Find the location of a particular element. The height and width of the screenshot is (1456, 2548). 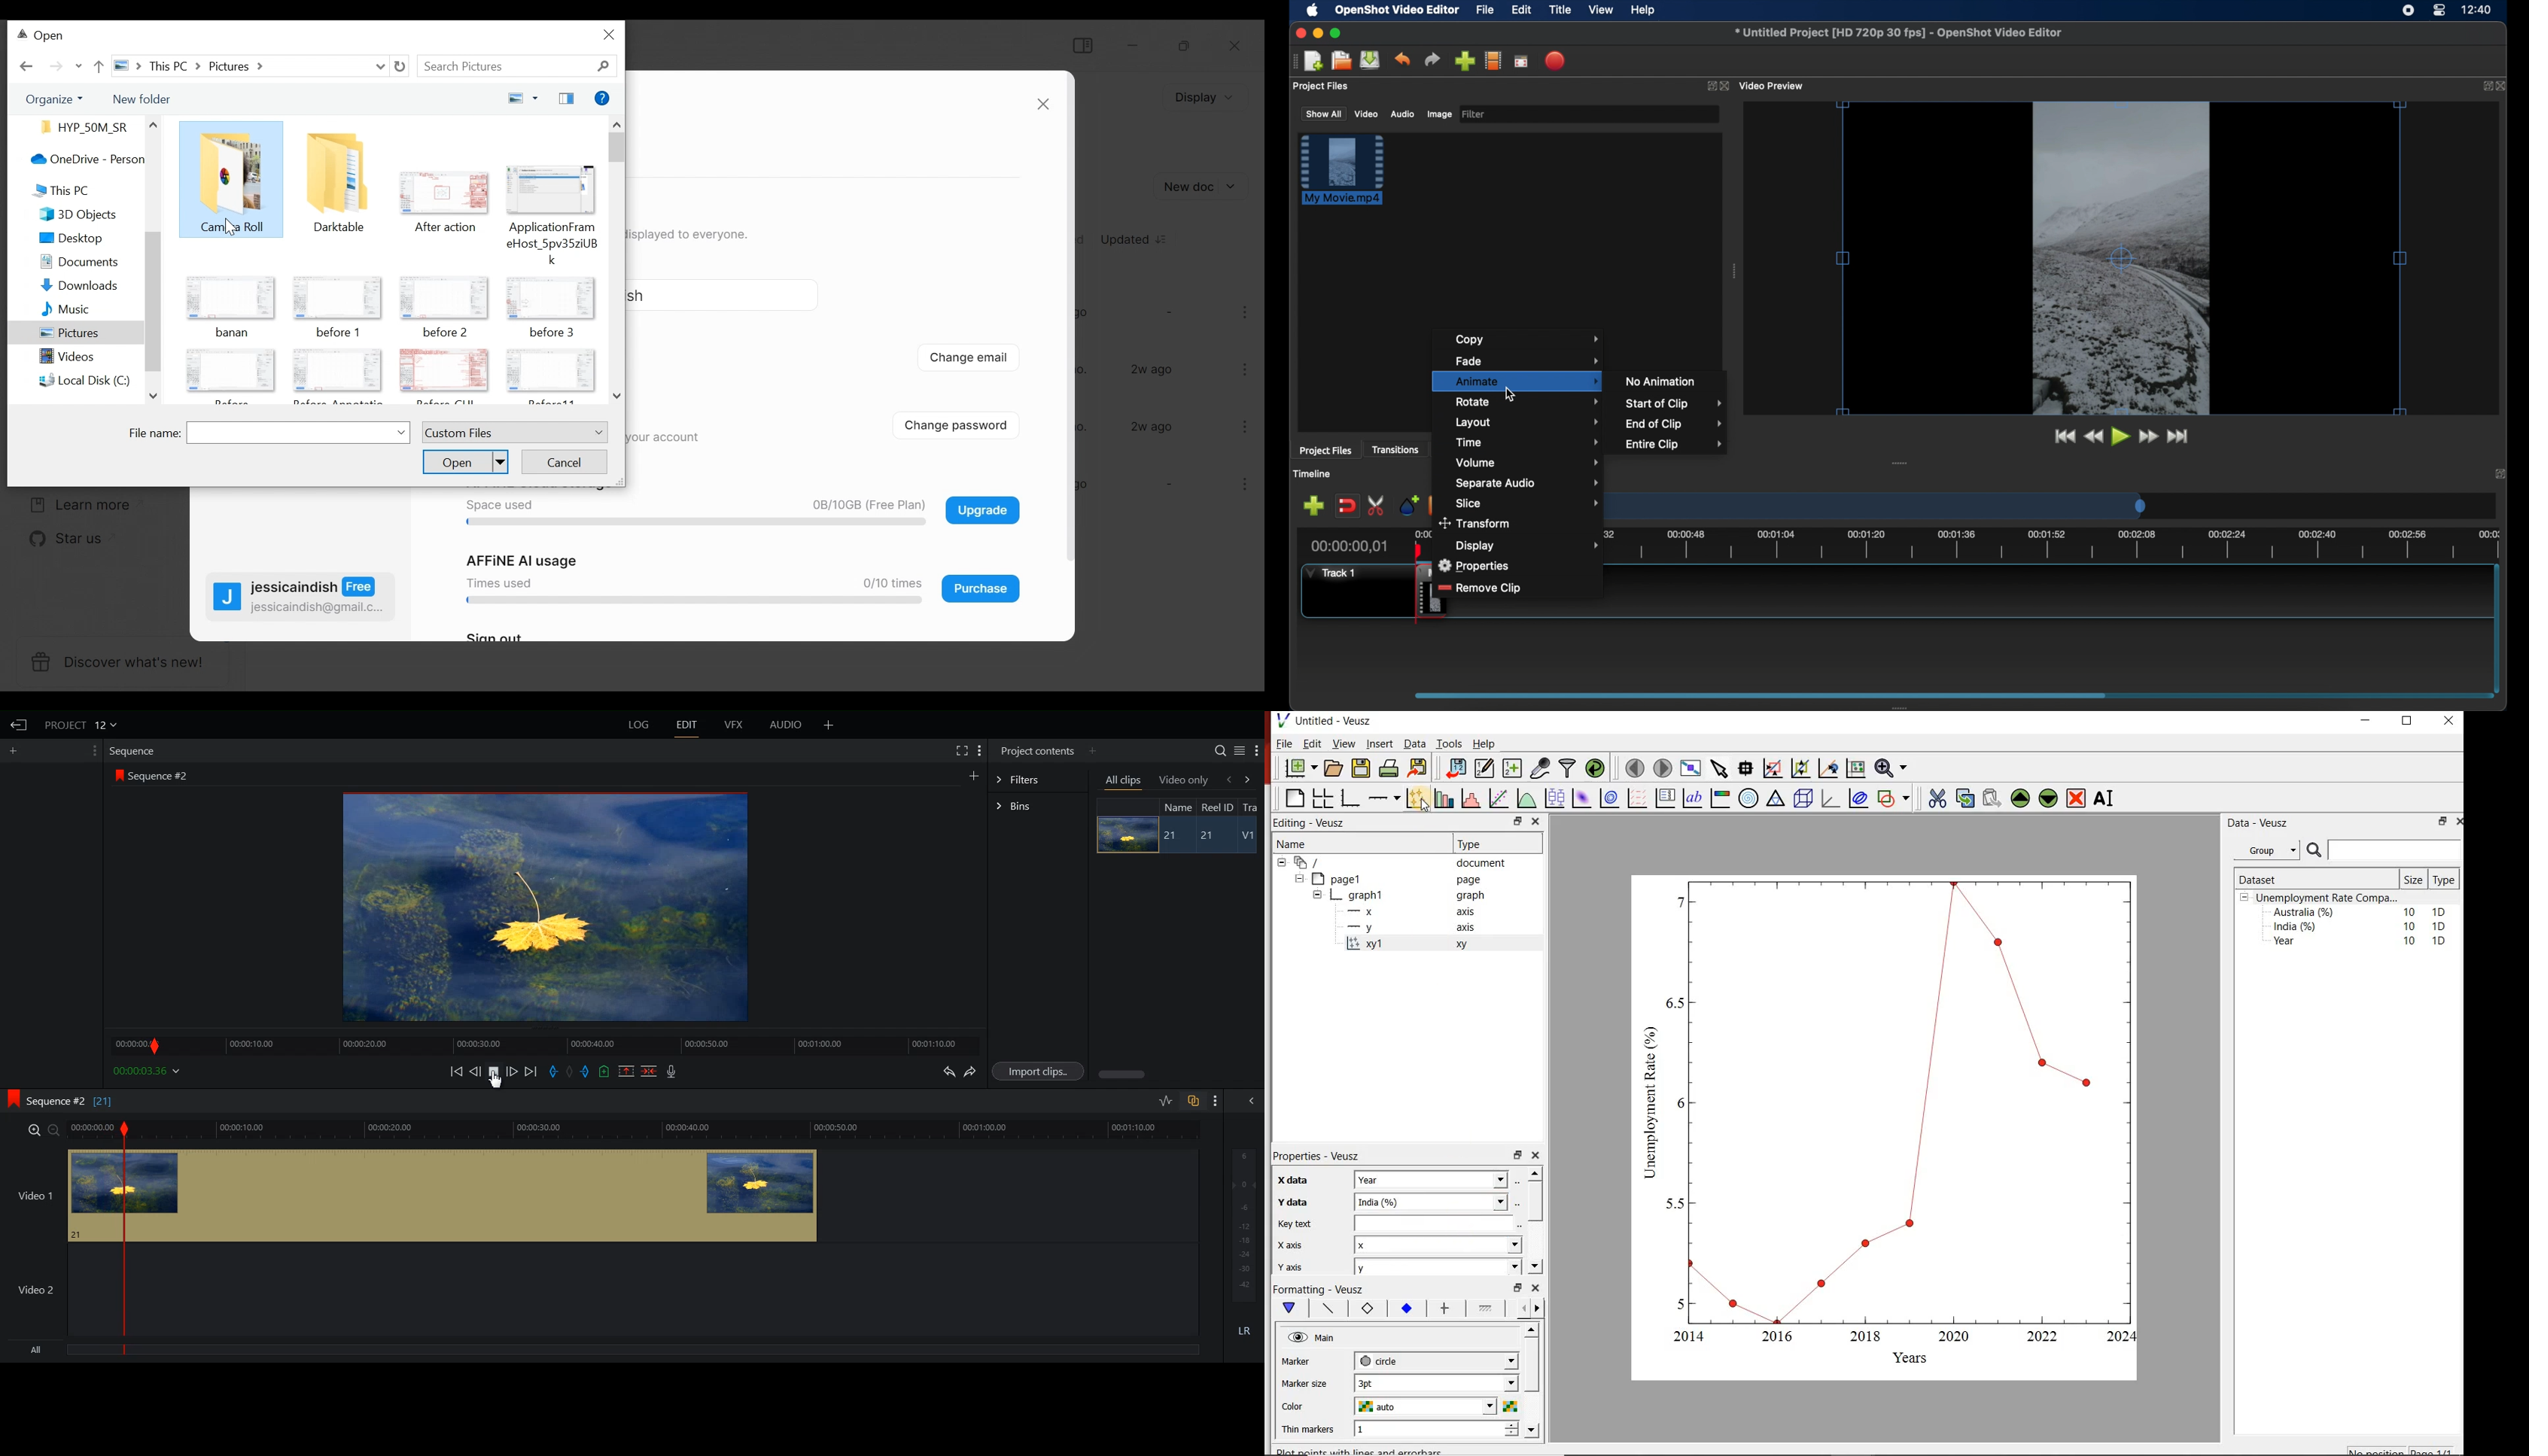

Properties - Veusz is located at coordinates (1319, 1157).